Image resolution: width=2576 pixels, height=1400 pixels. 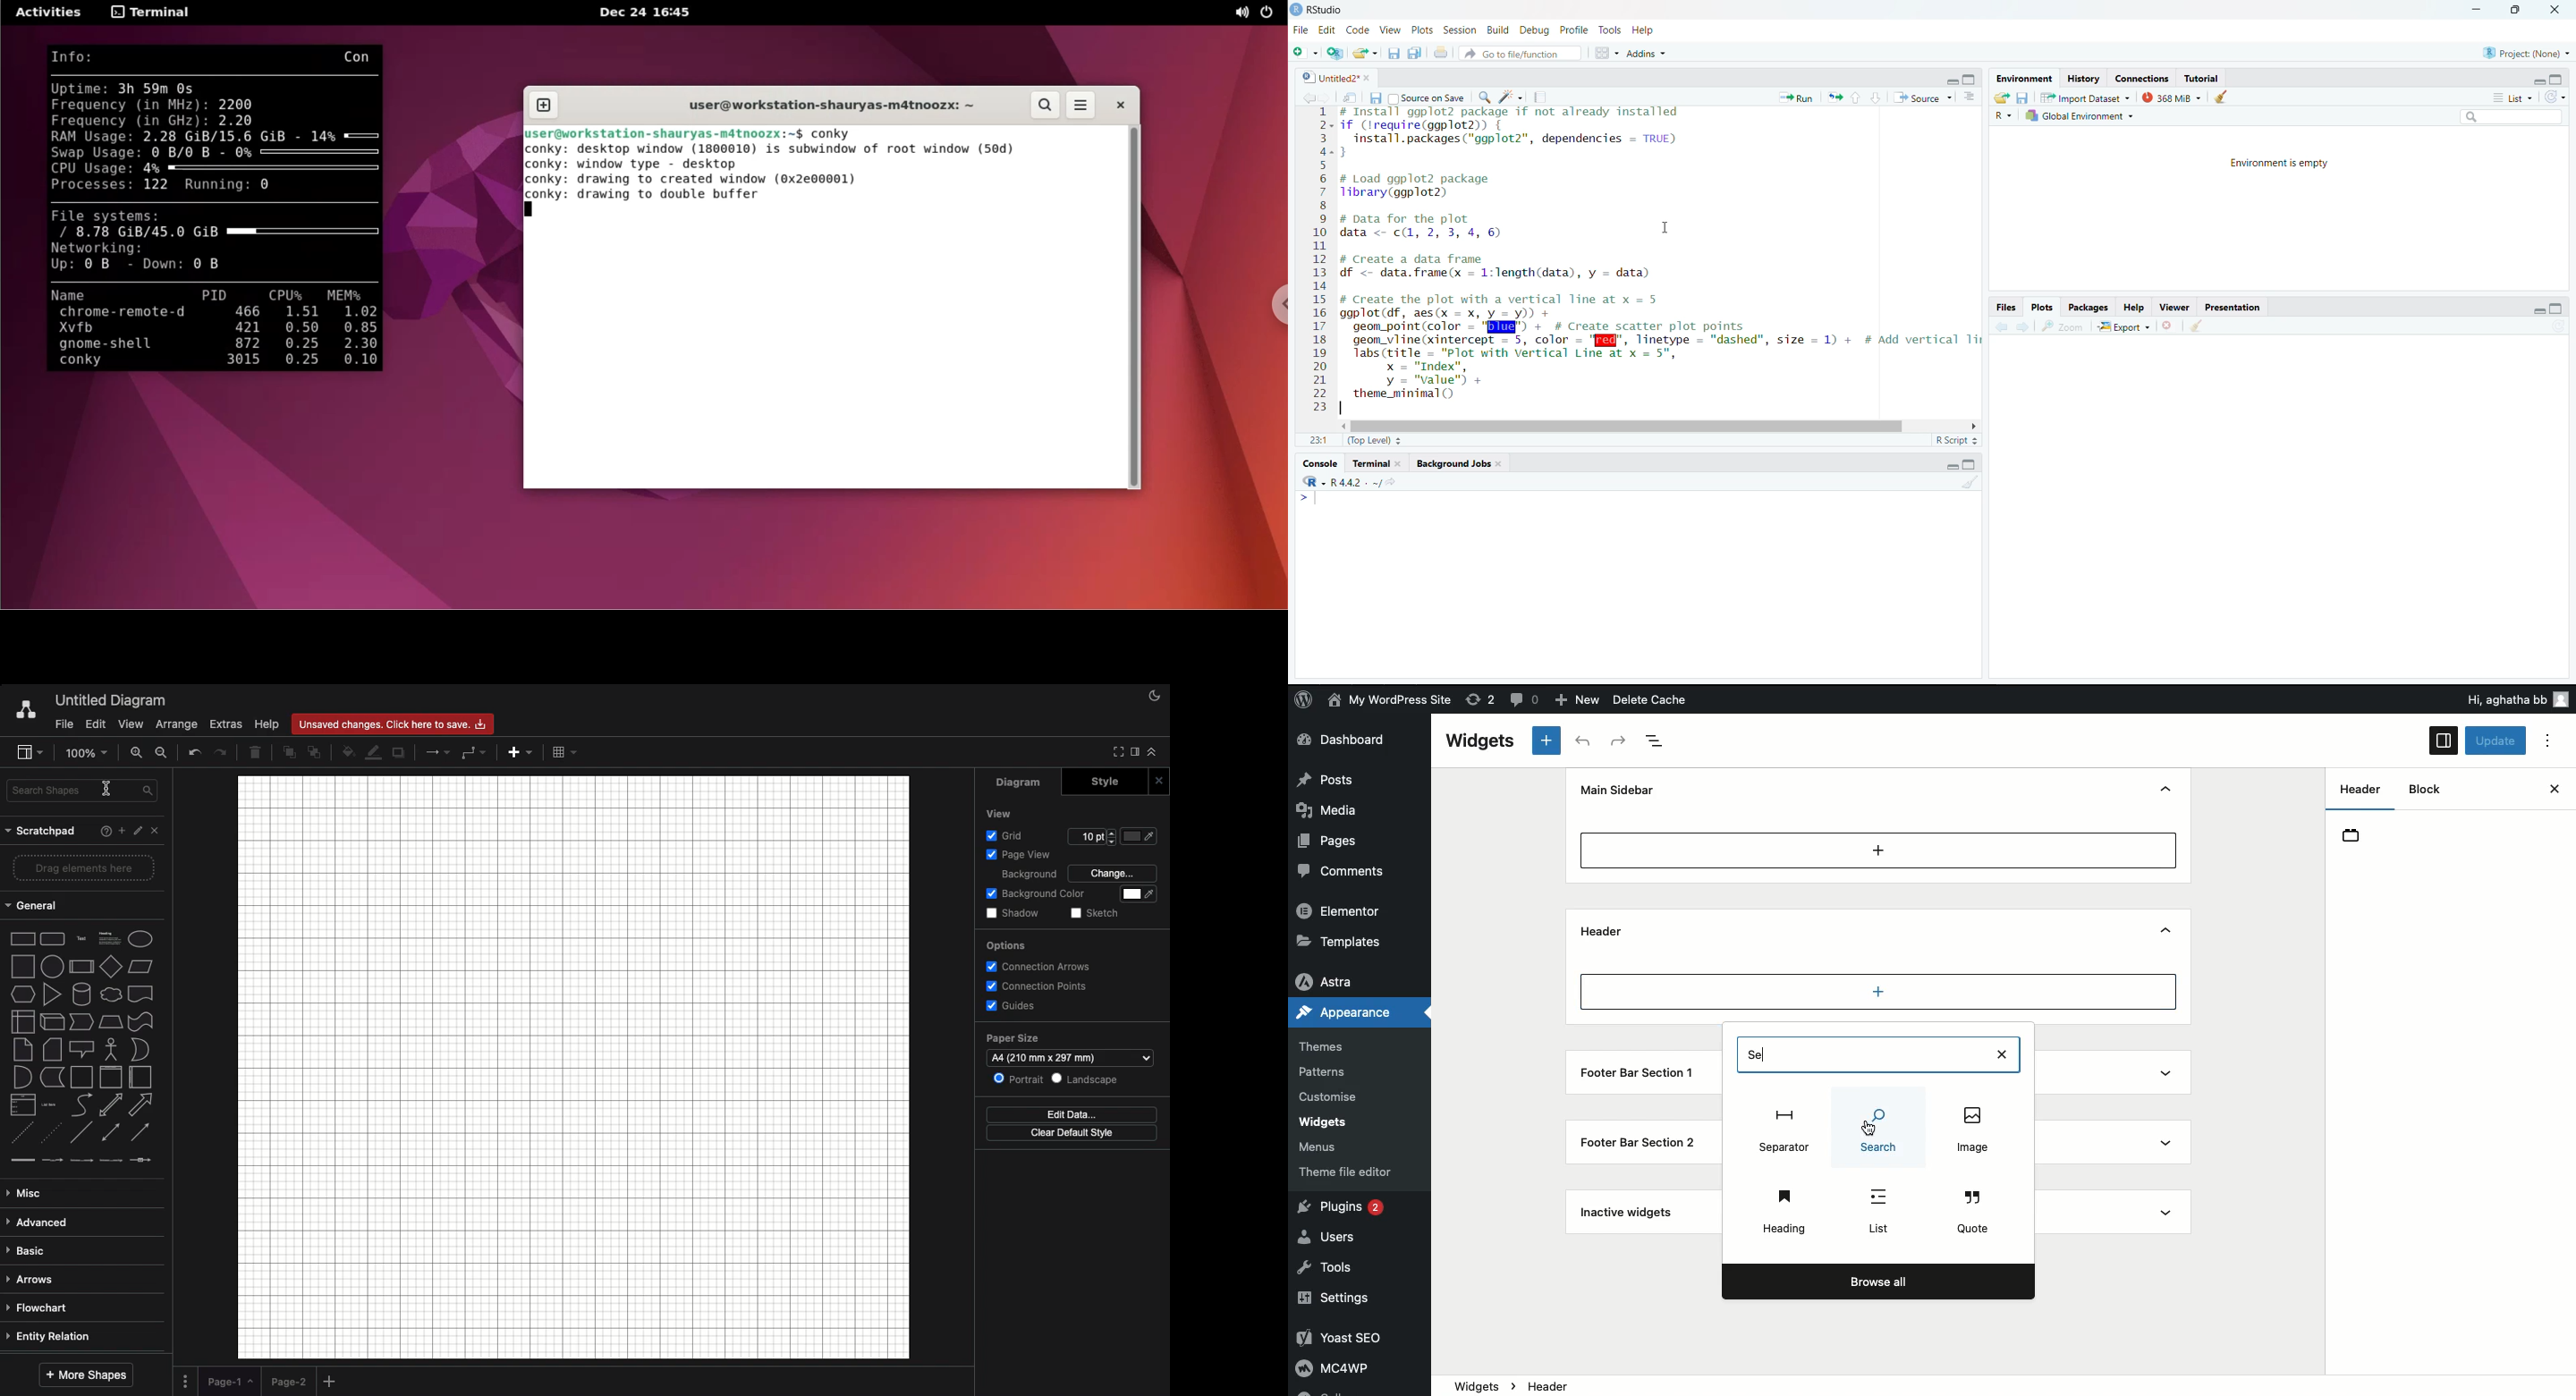 What do you see at coordinates (1376, 463) in the screenshot?
I see `Terminal` at bounding box center [1376, 463].